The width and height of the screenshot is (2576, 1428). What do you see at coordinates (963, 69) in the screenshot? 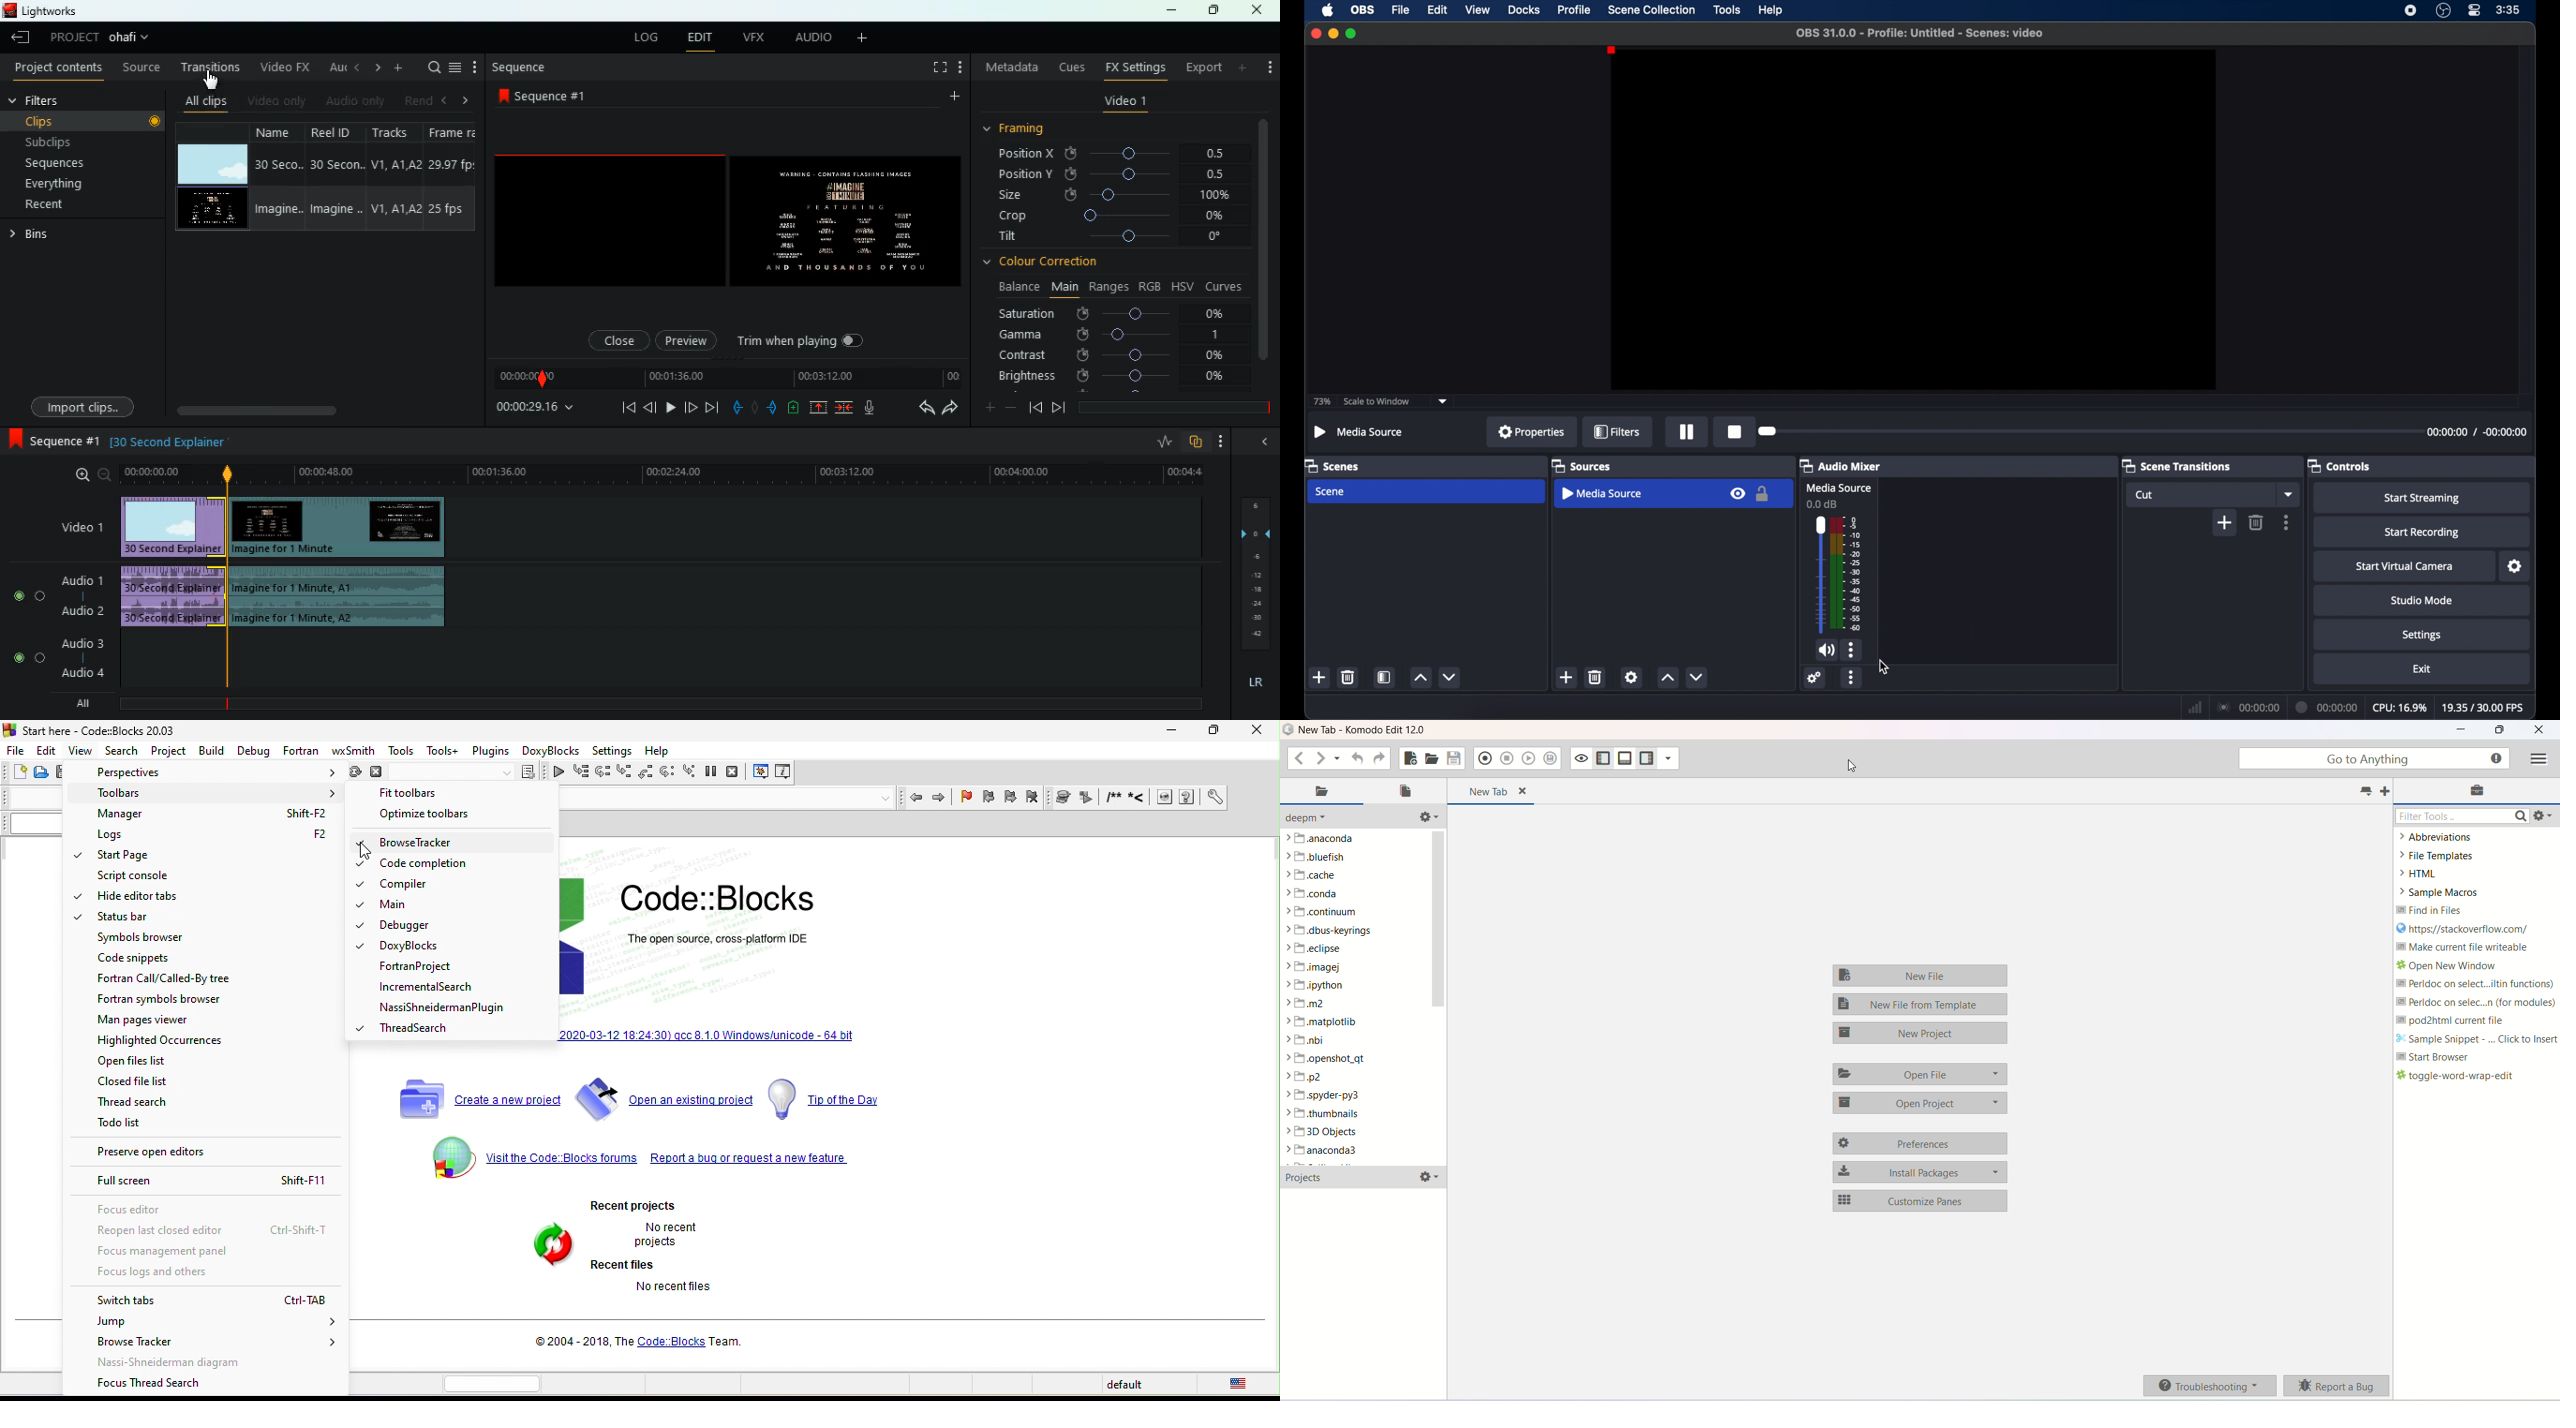
I see `more` at bounding box center [963, 69].